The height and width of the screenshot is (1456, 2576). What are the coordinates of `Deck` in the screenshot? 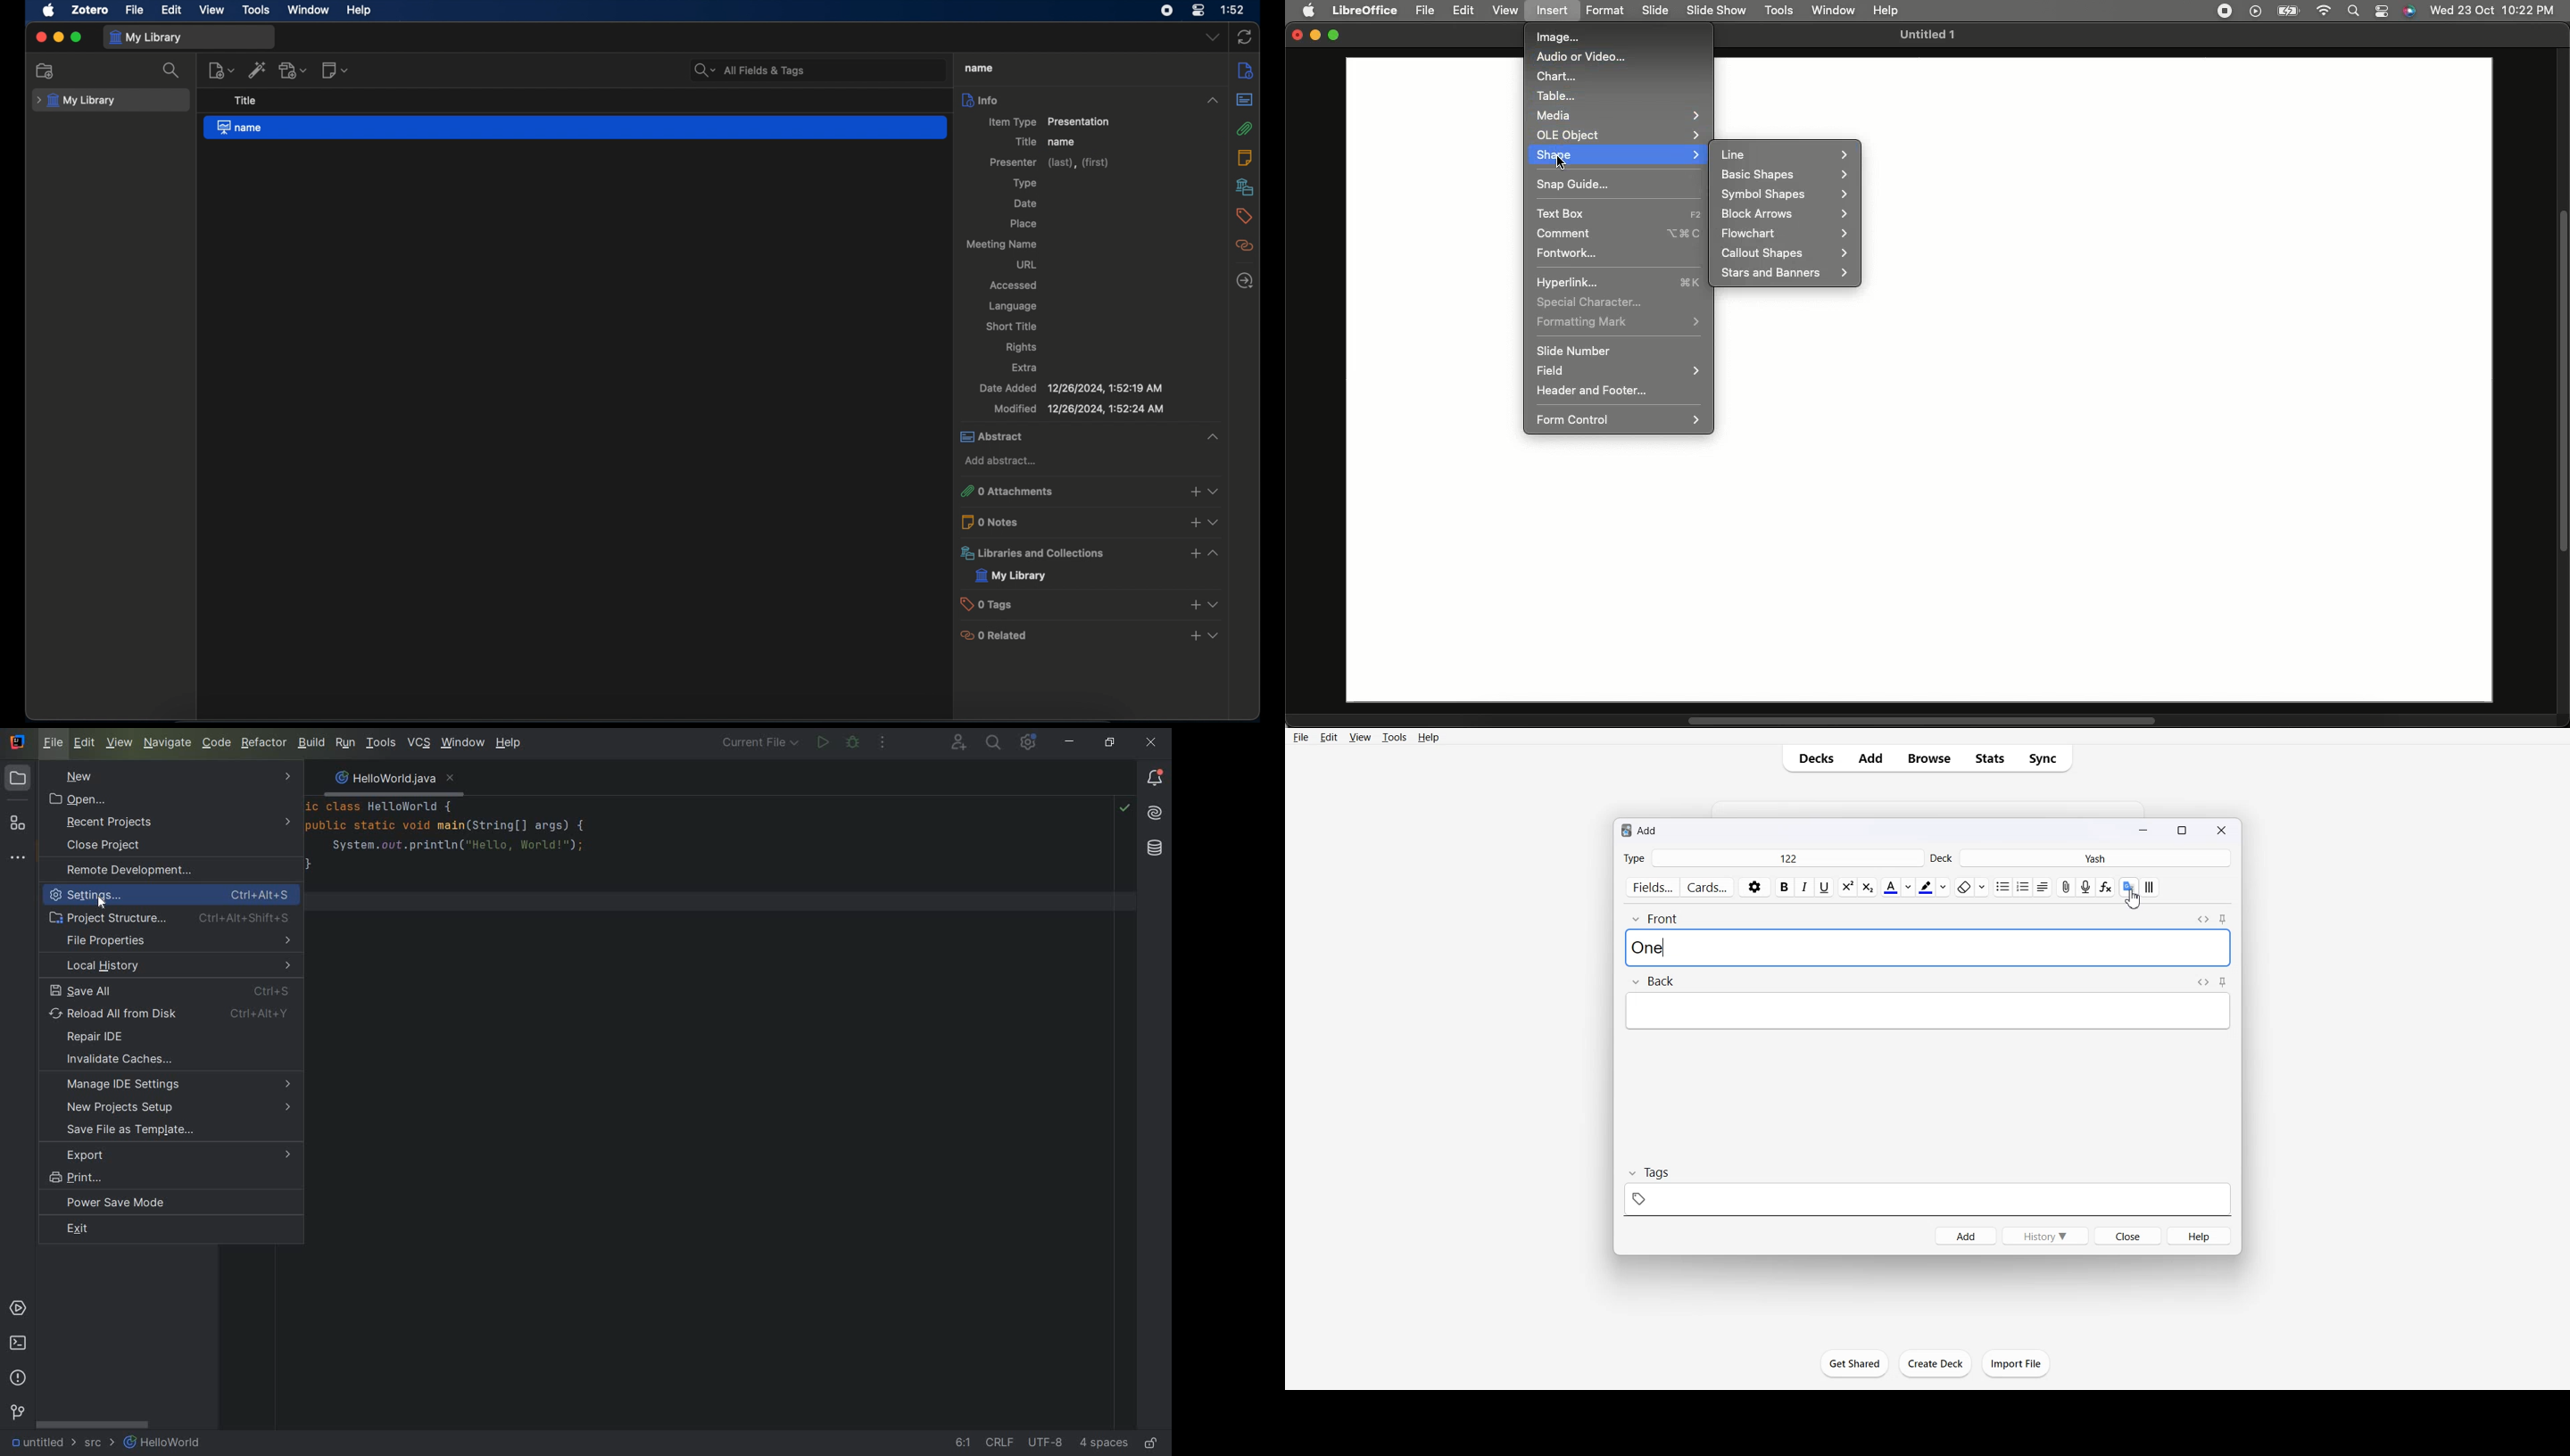 It's located at (1943, 858).